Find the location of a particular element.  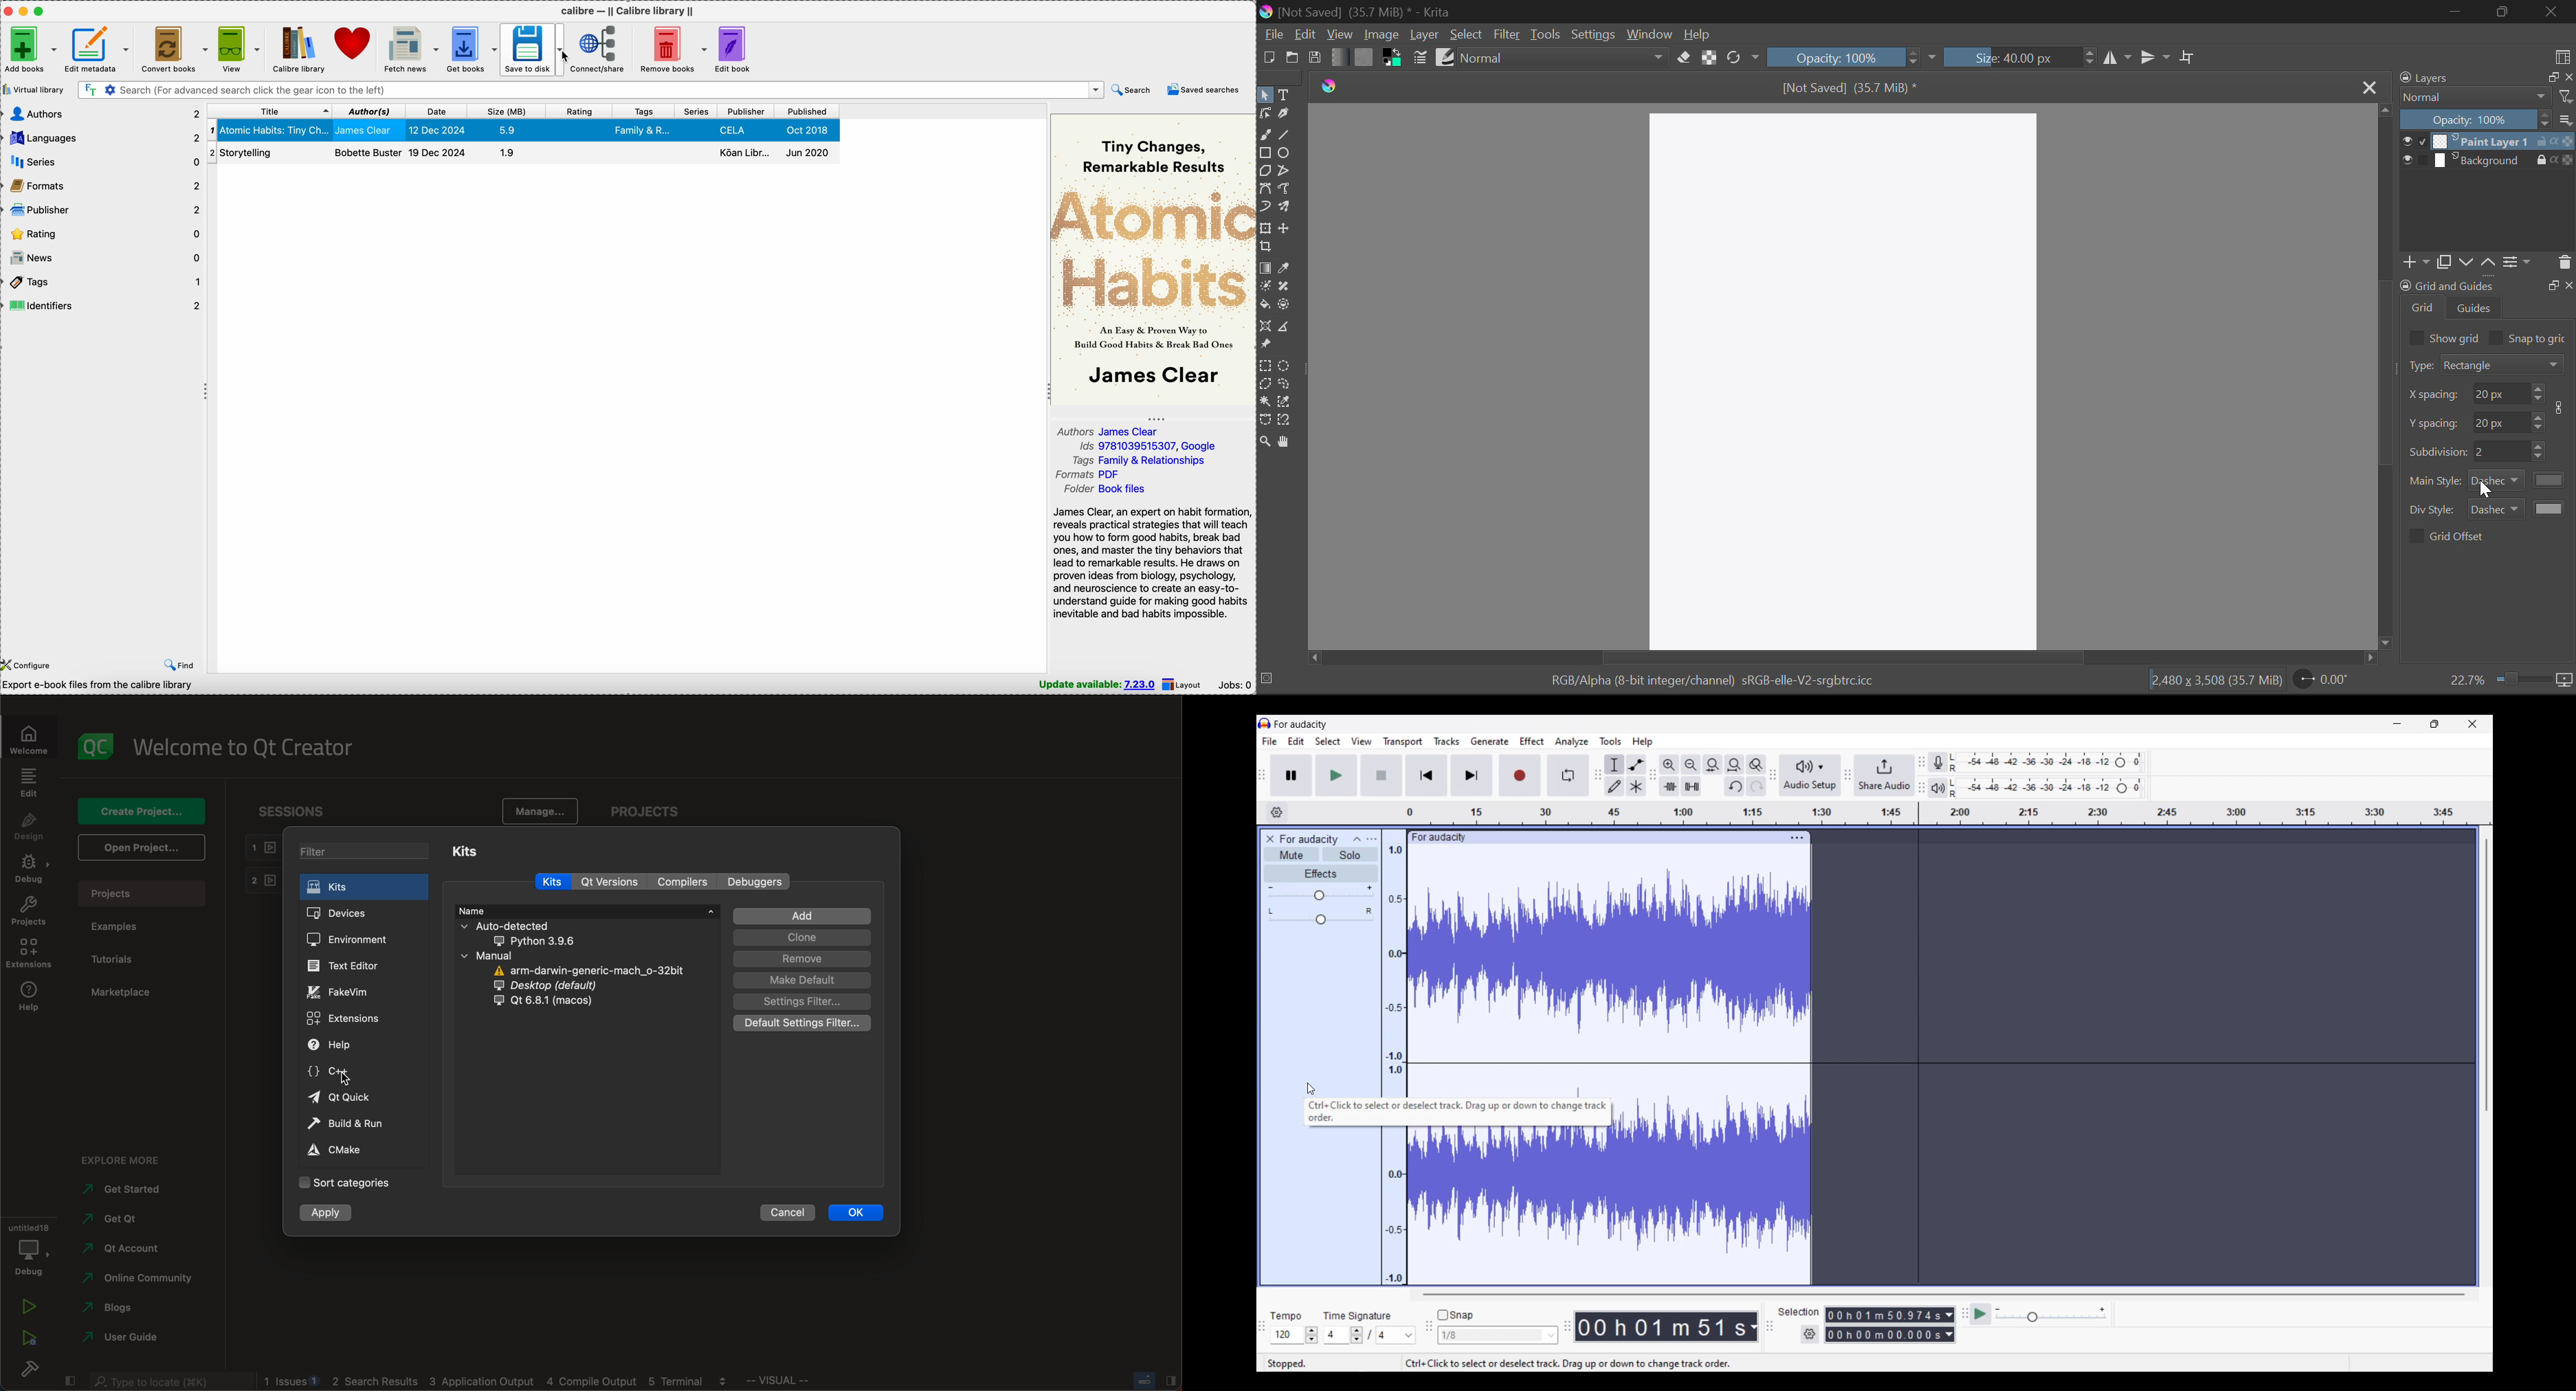

Brush Presets is located at coordinates (1446, 56).